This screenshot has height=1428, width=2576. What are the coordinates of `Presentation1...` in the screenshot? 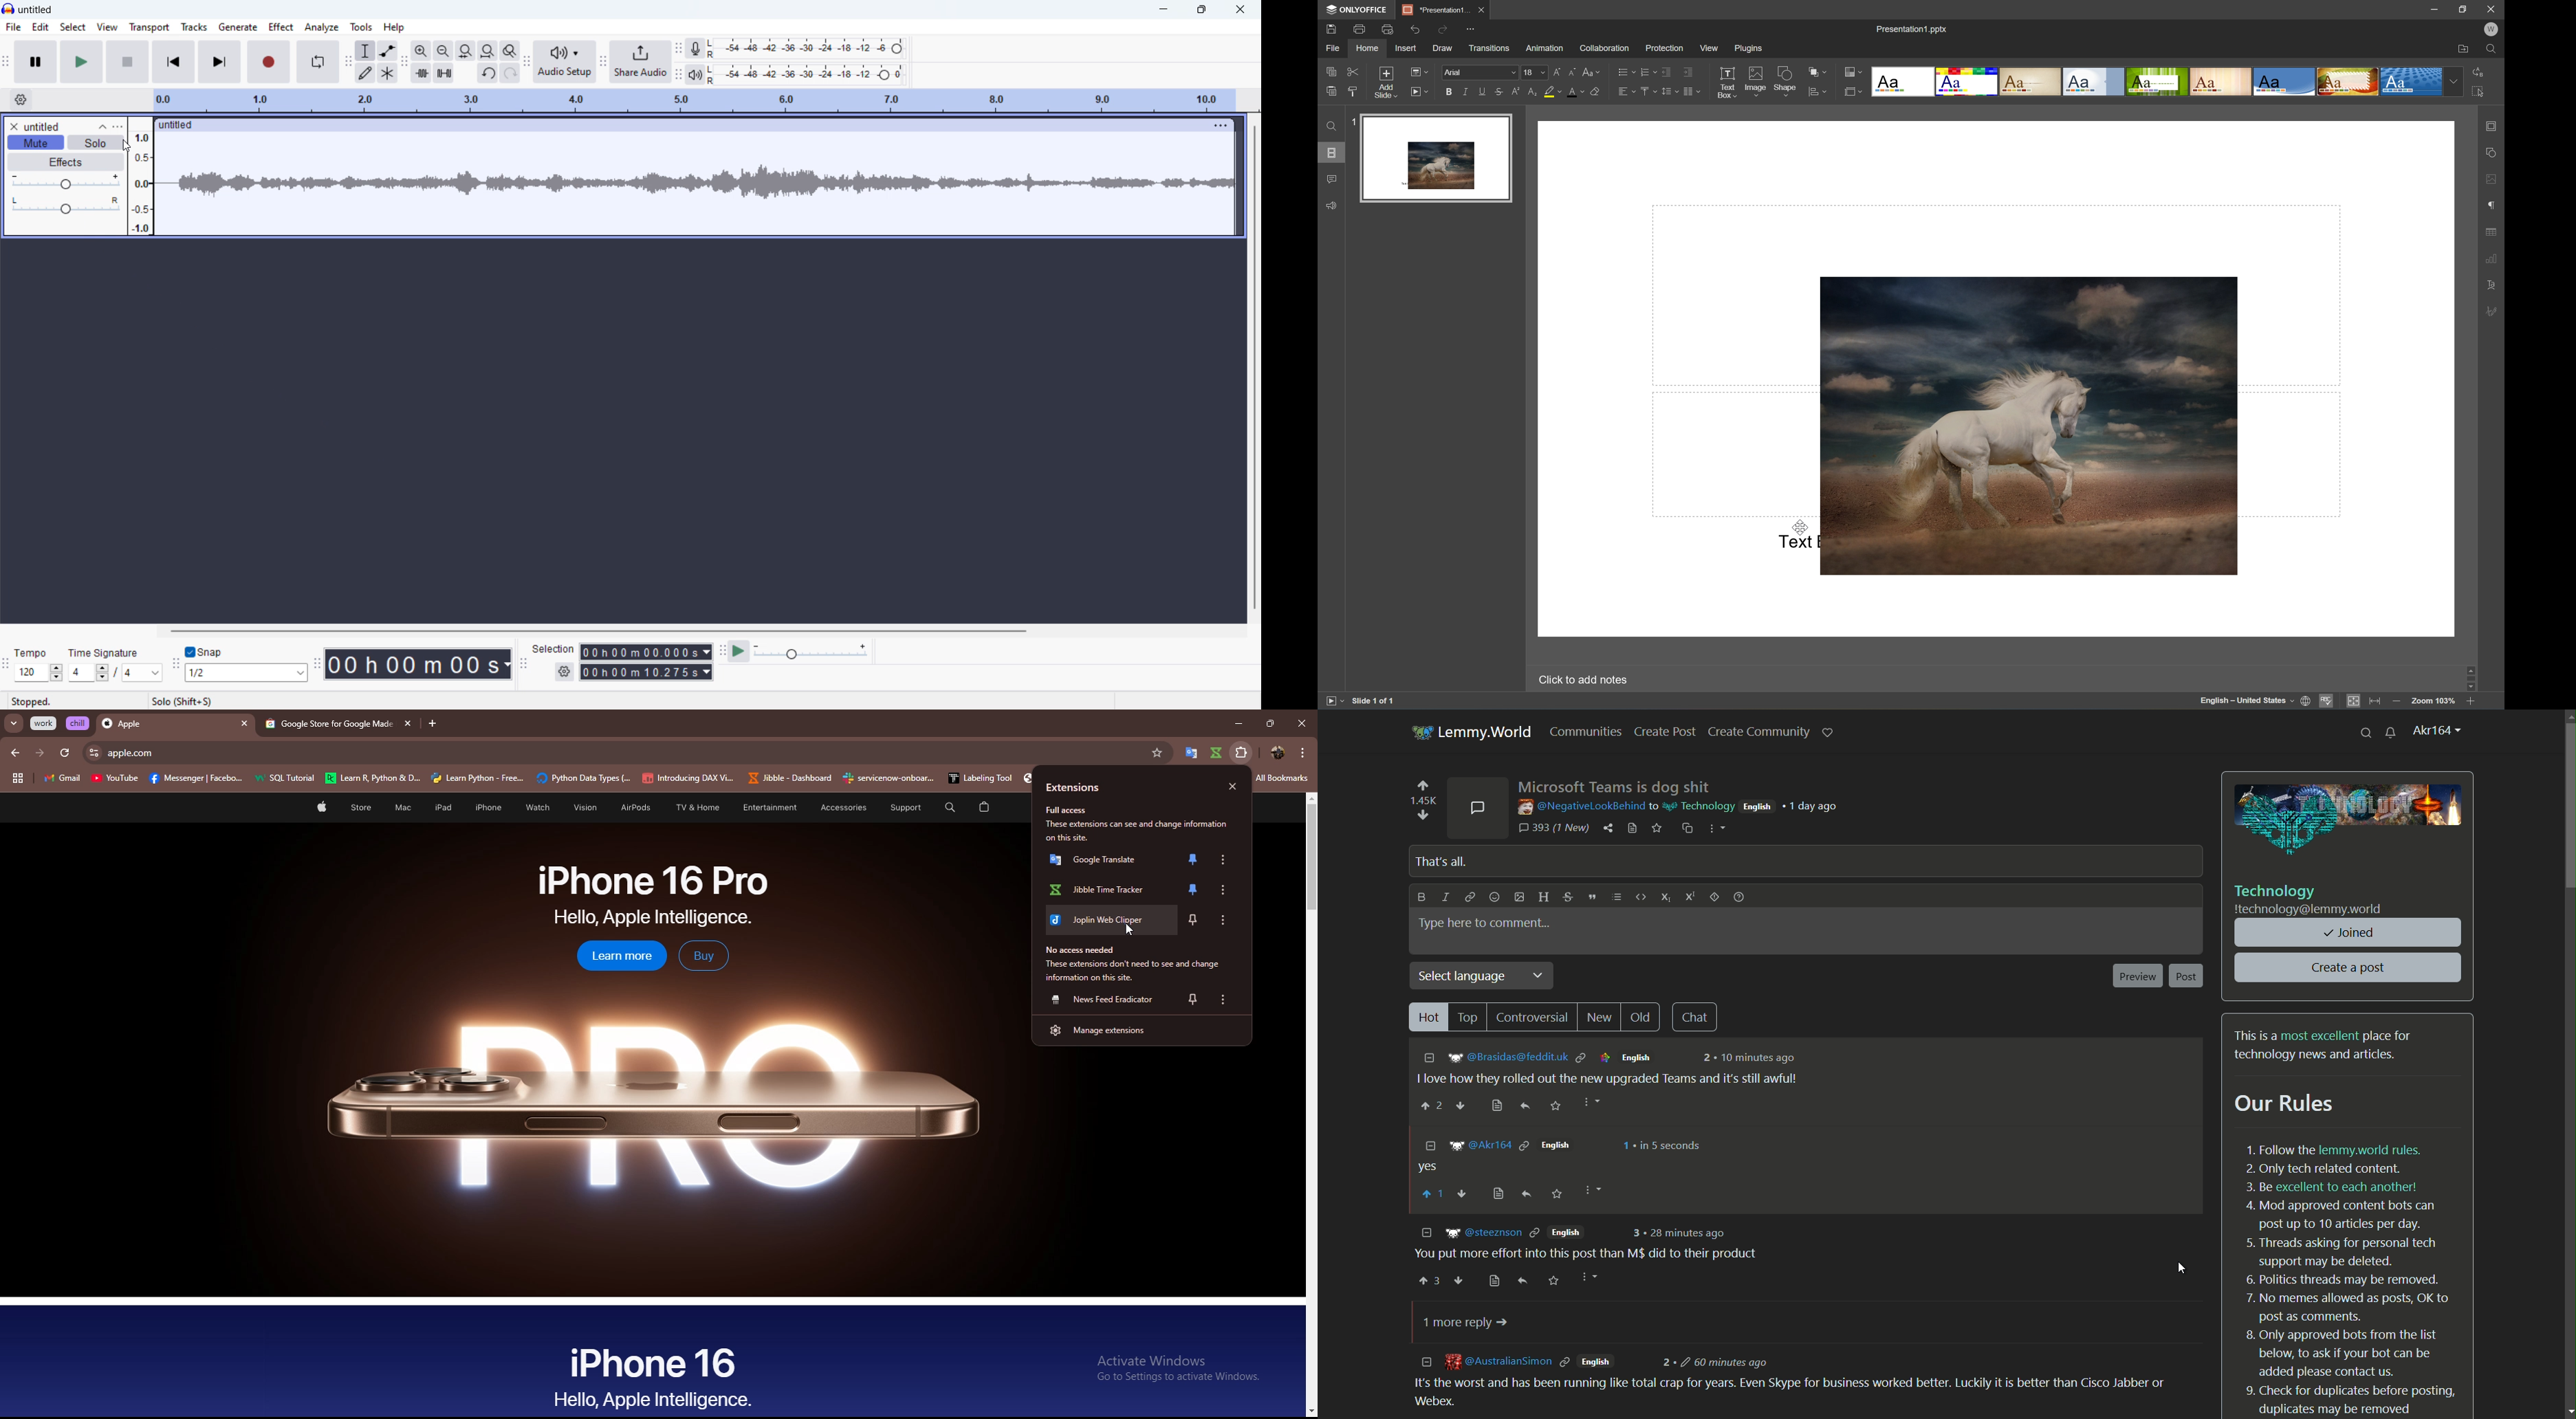 It's located at (1434, 10).